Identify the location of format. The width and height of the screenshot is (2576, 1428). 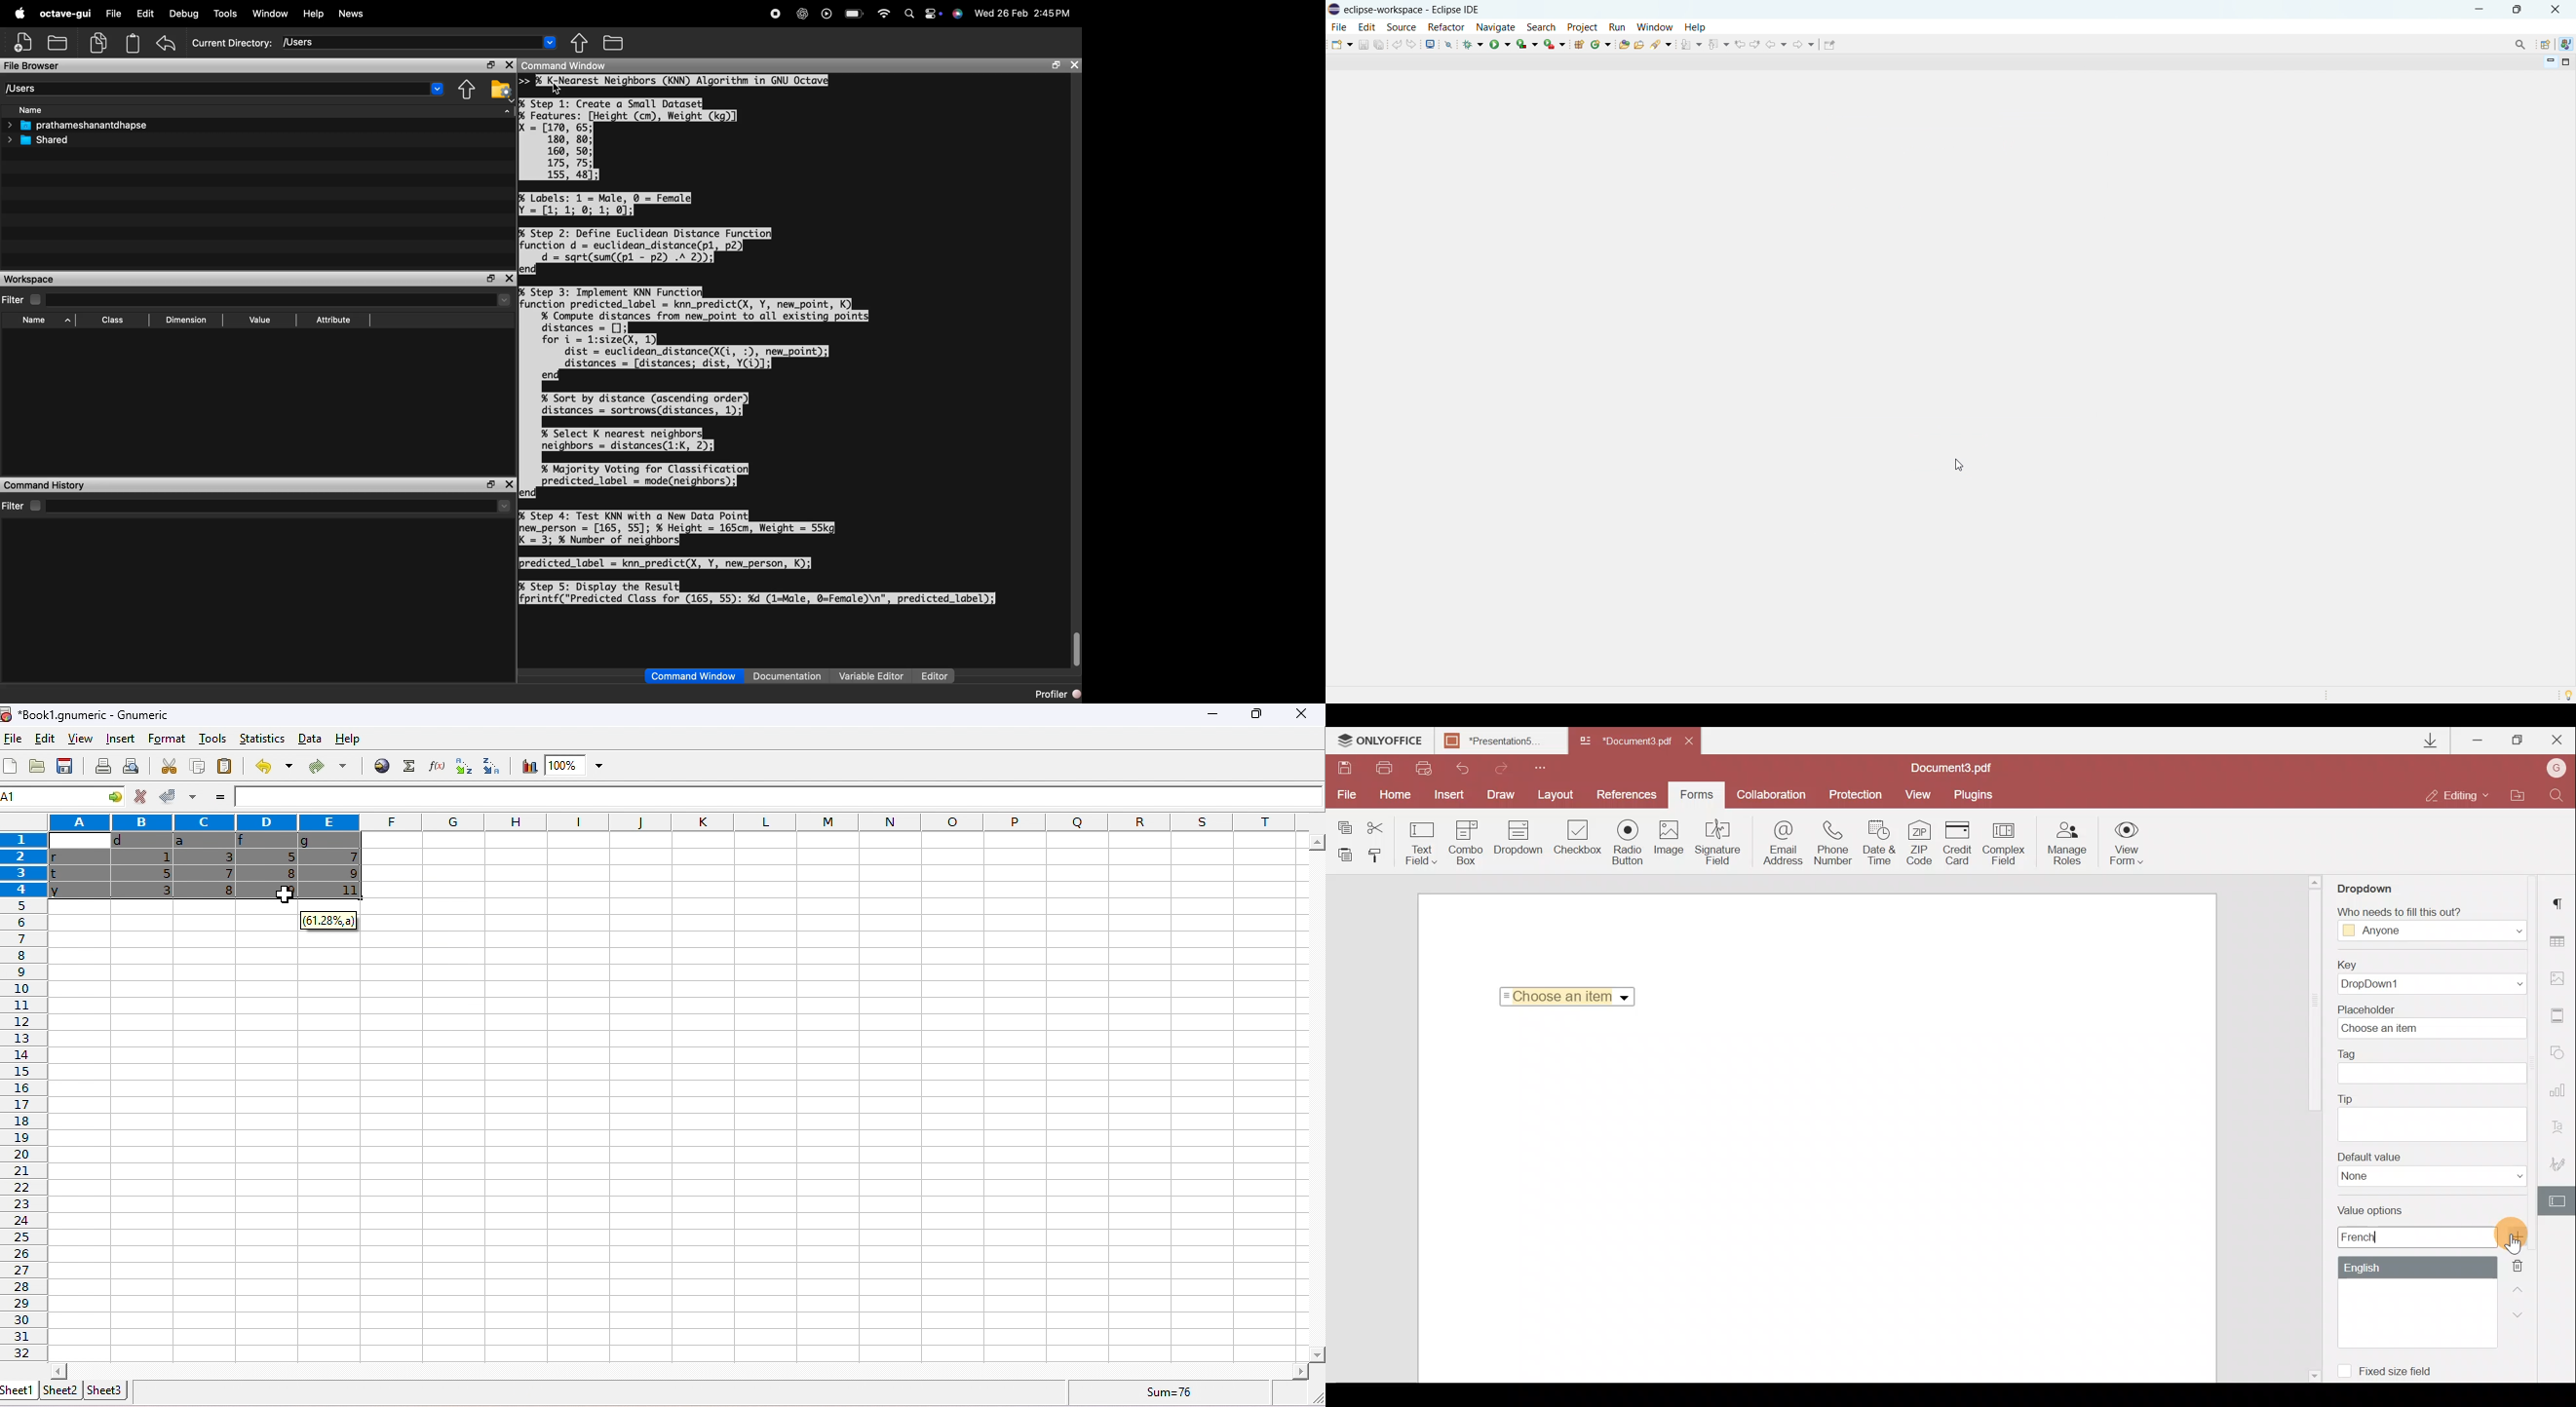
(169, 738).